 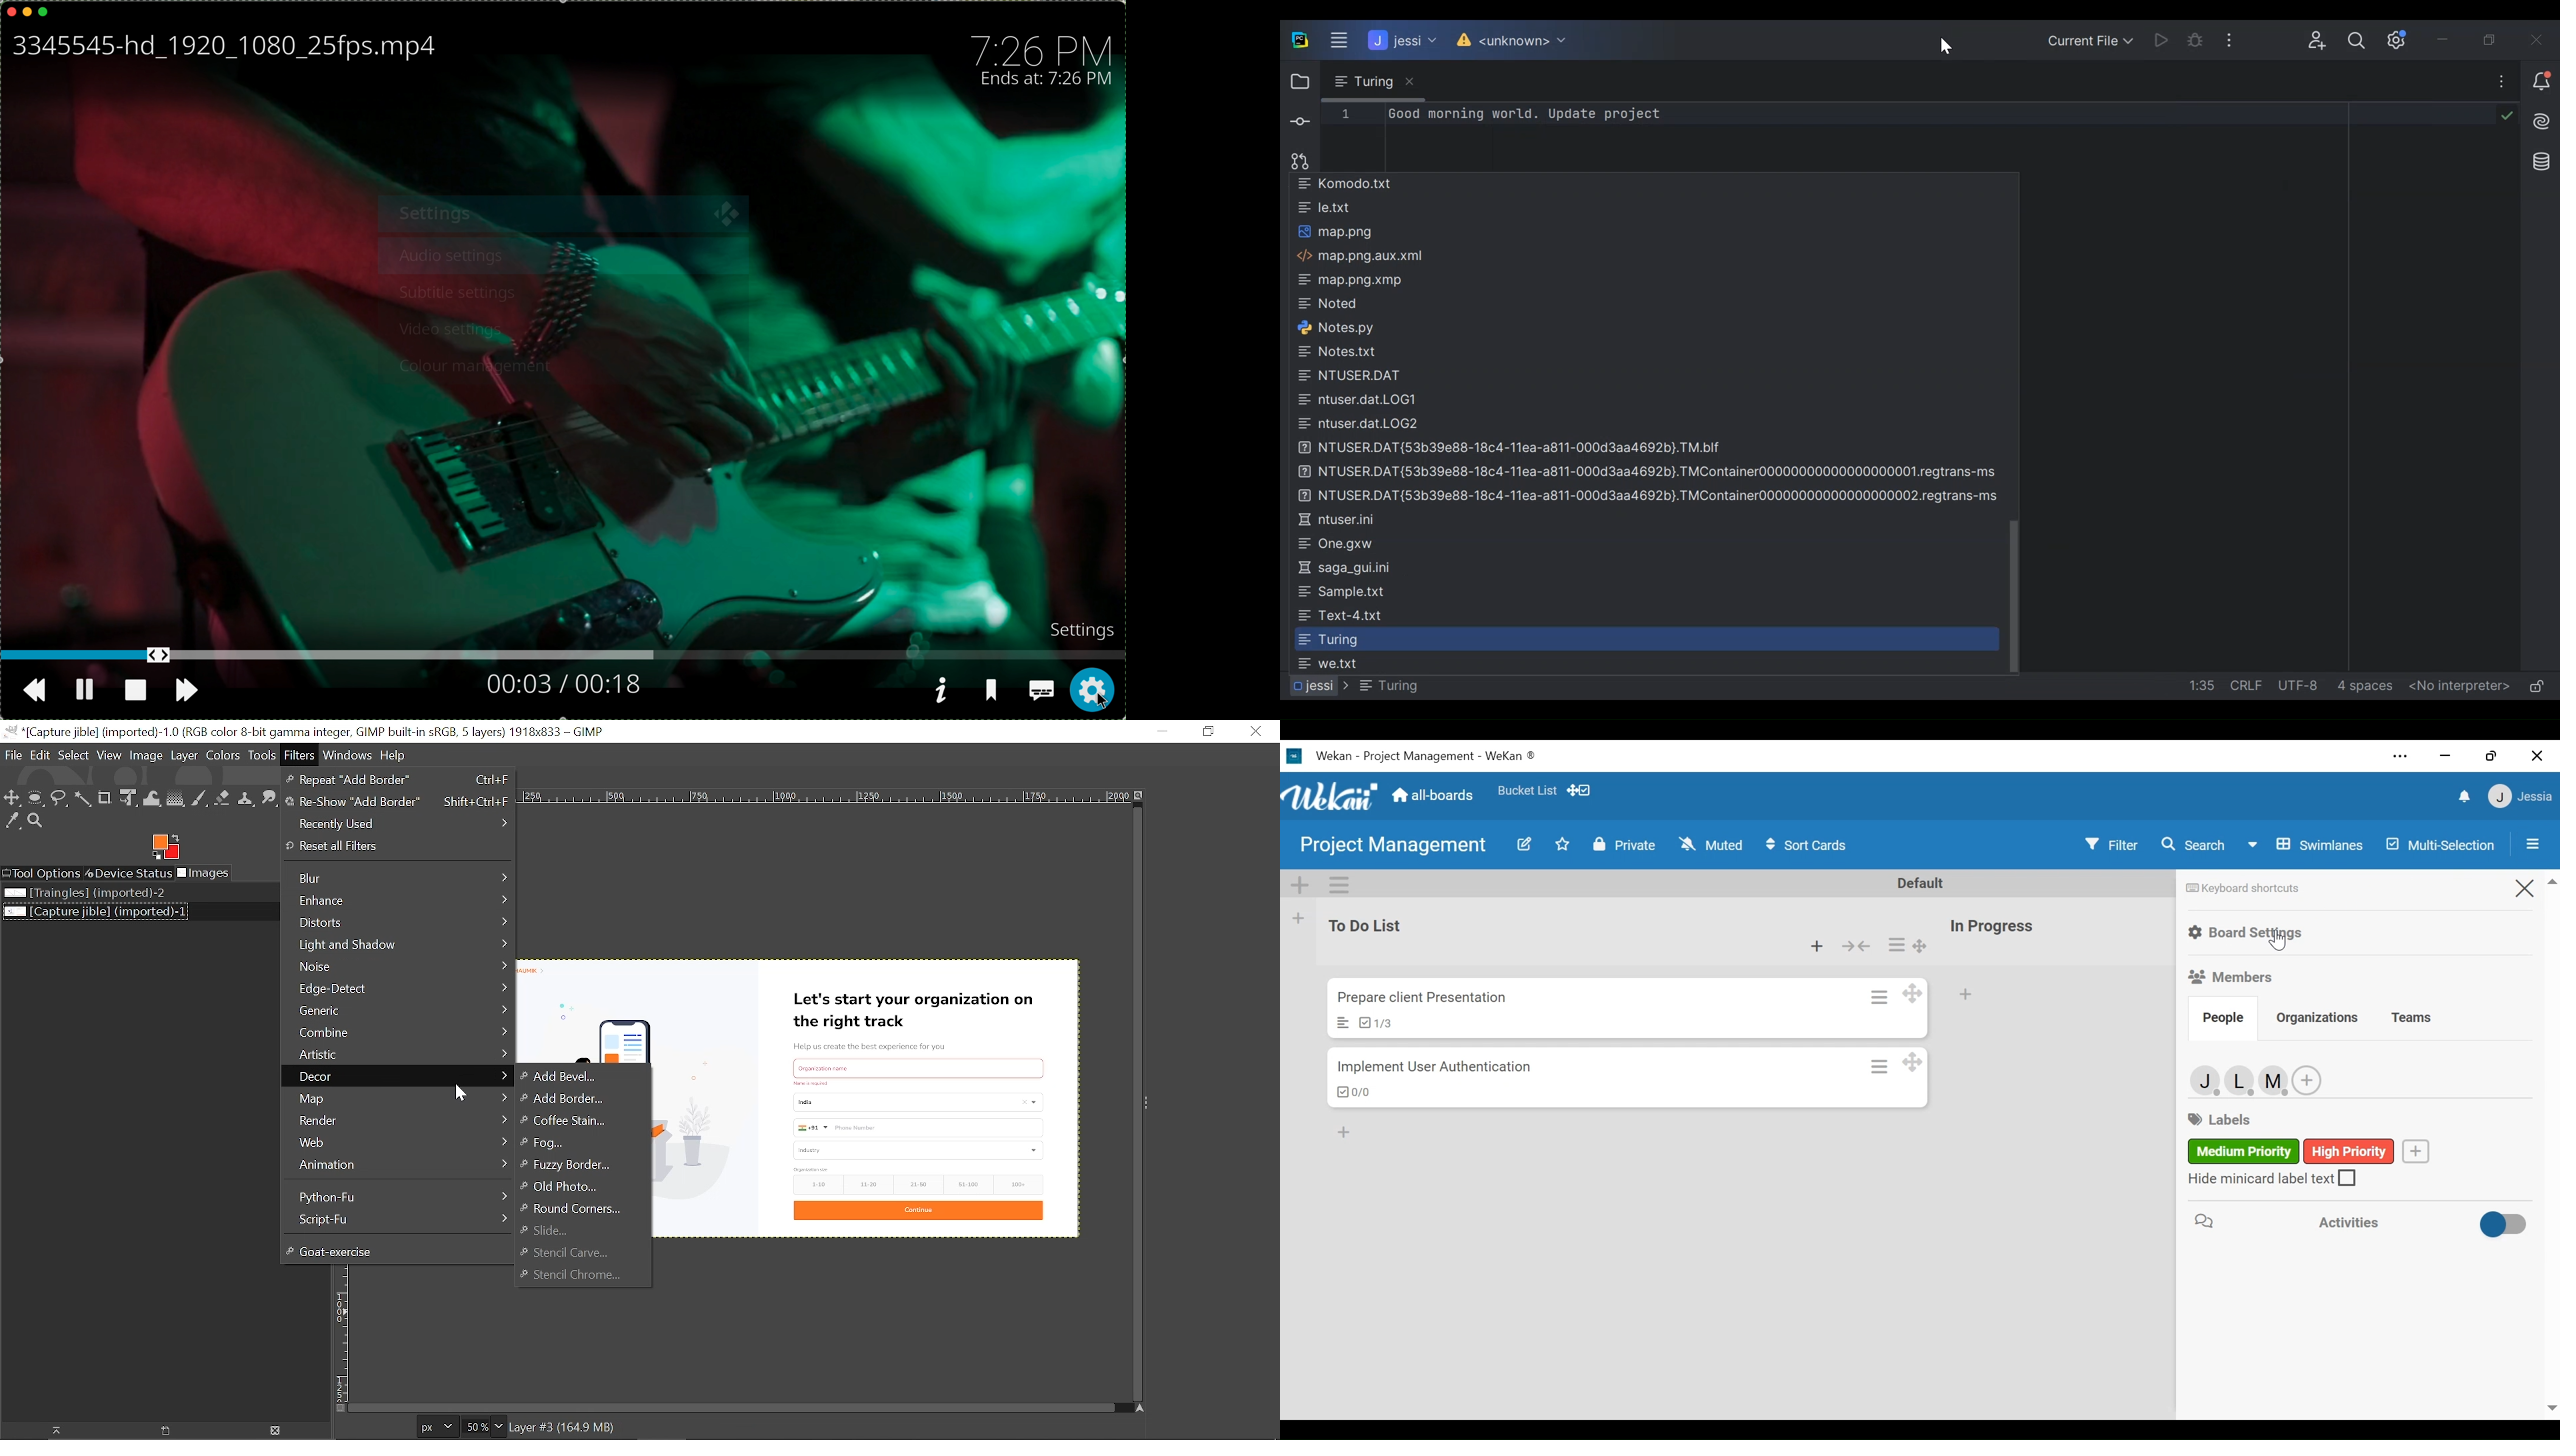 I want to click on Board settings, so click(x=2249, y=933).